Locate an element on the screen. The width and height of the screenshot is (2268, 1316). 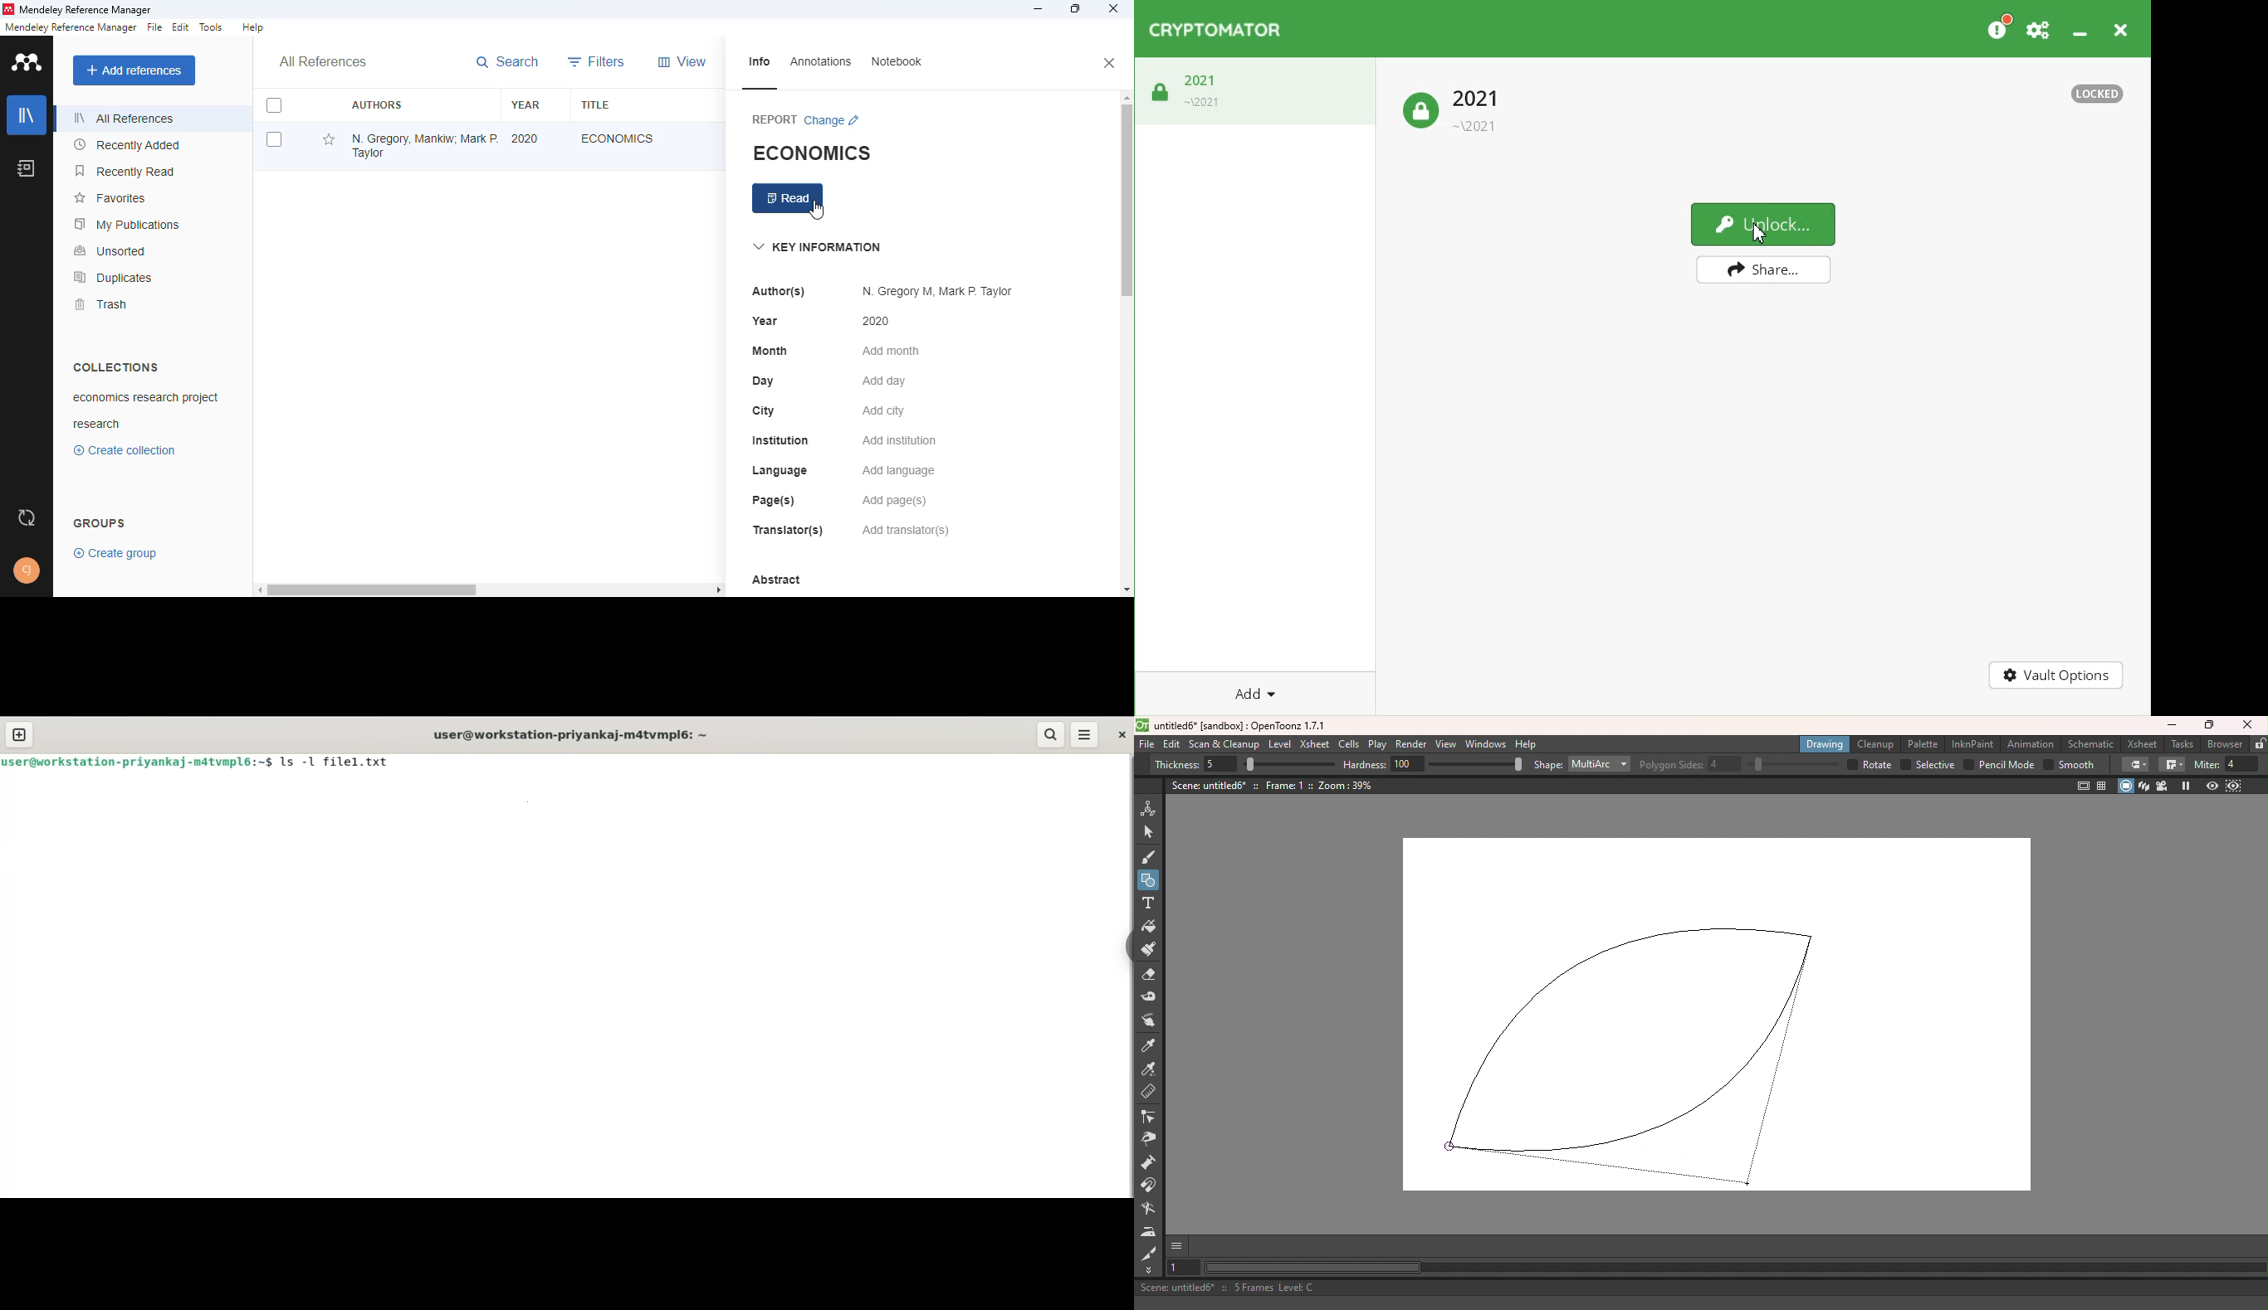
Preferences is located at coordinates (2039, 27).